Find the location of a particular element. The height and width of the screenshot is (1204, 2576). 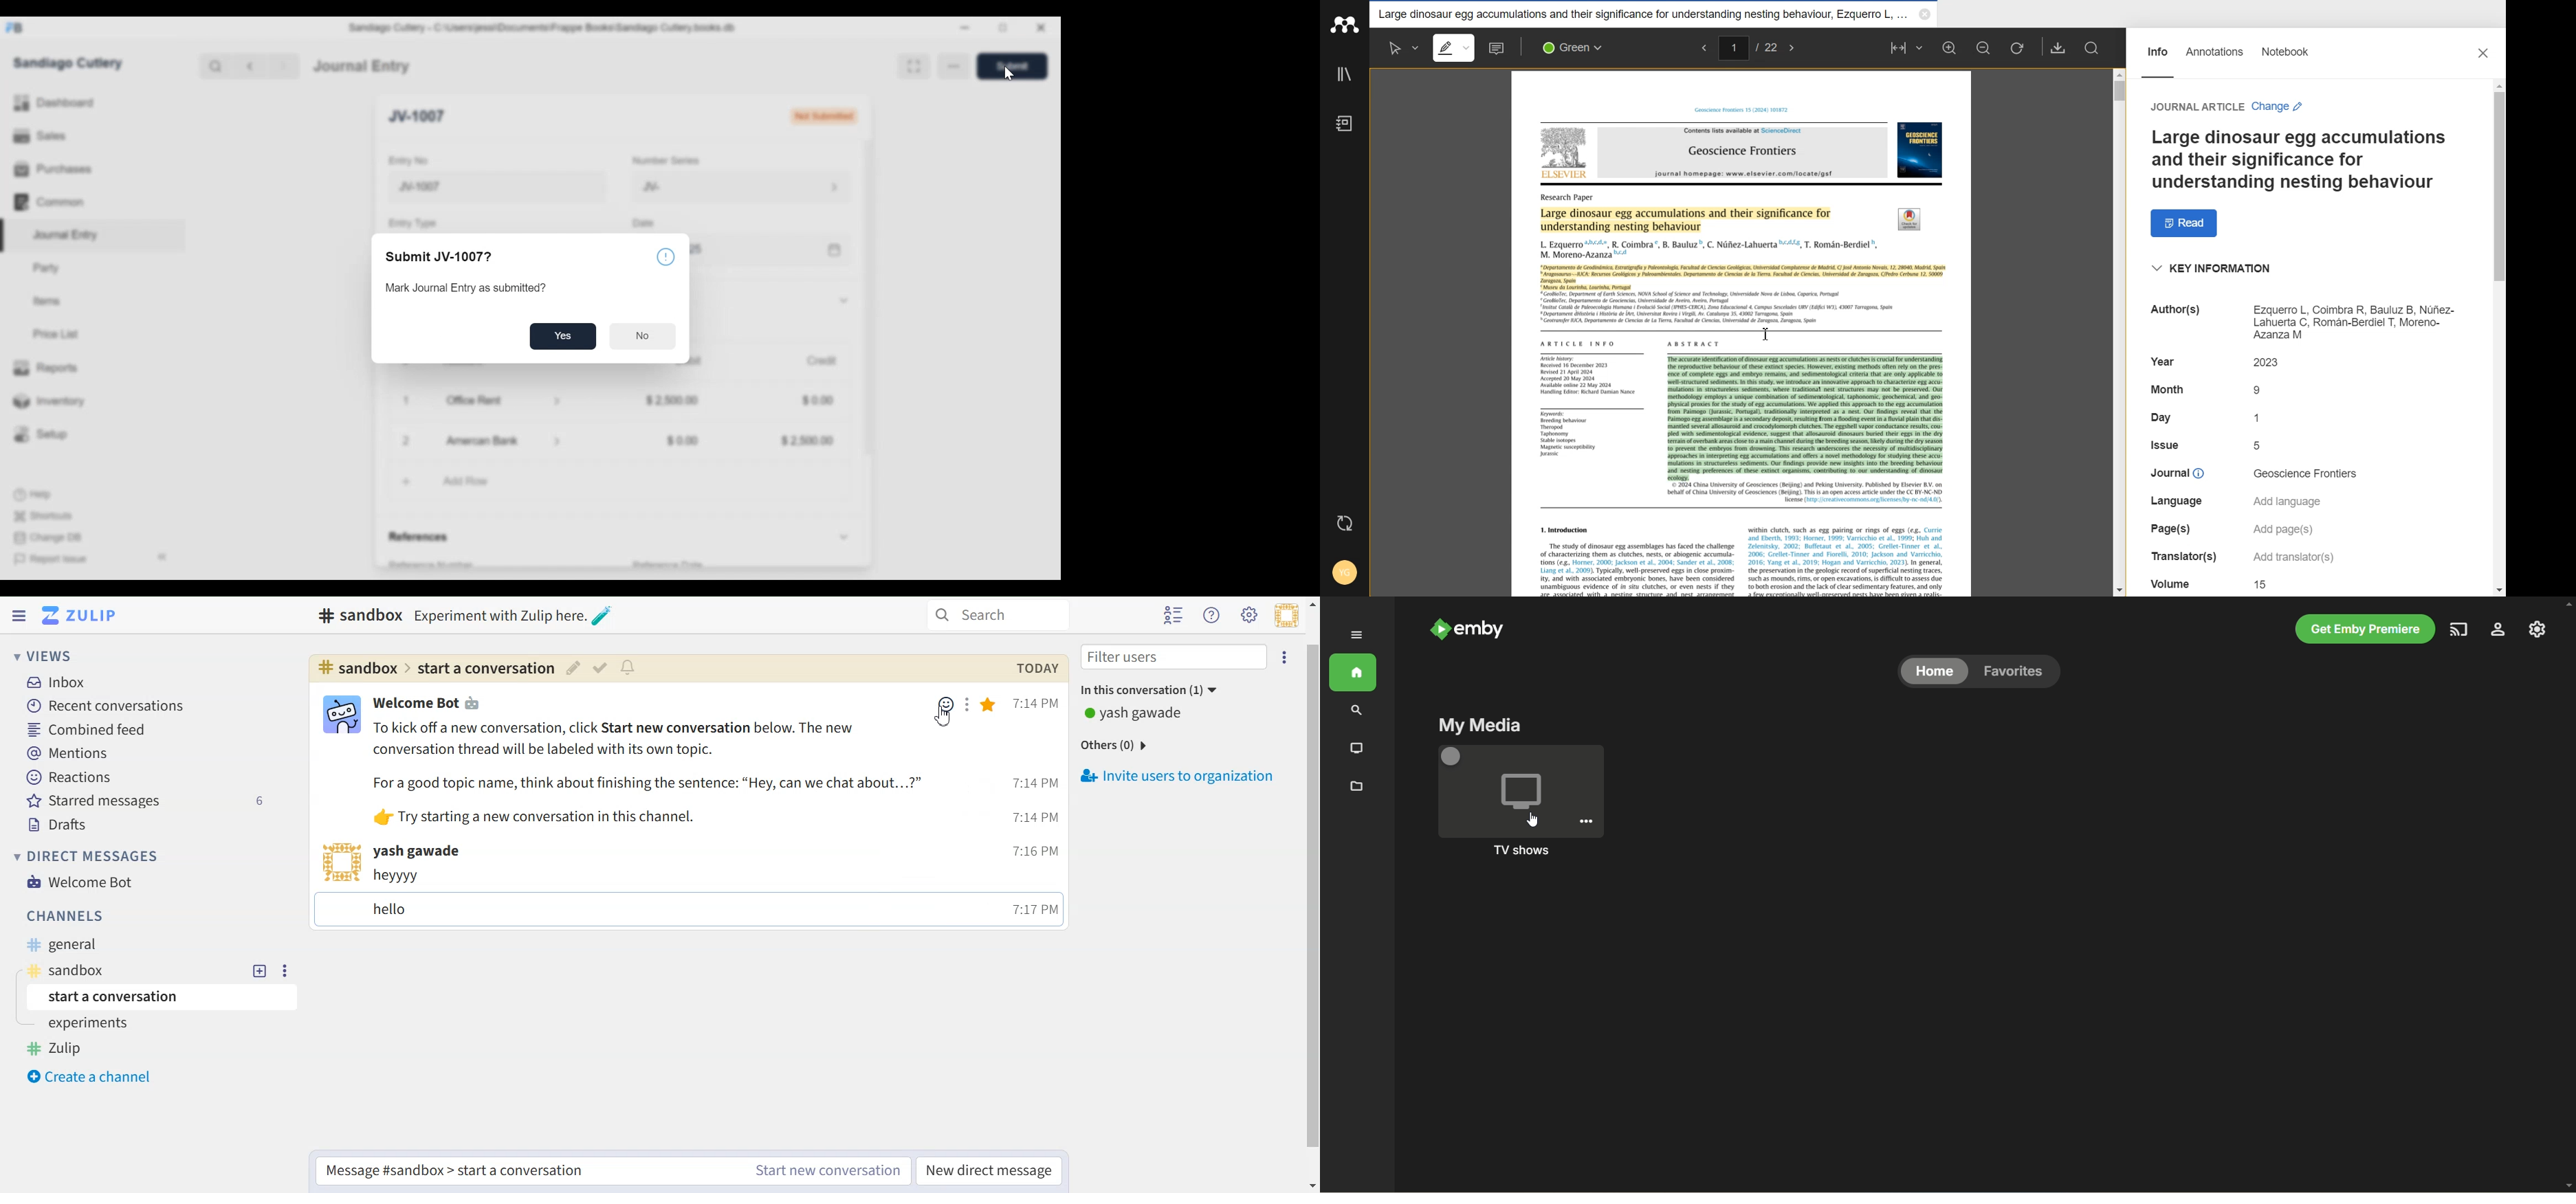

names is located at coordinates (1709, 248).